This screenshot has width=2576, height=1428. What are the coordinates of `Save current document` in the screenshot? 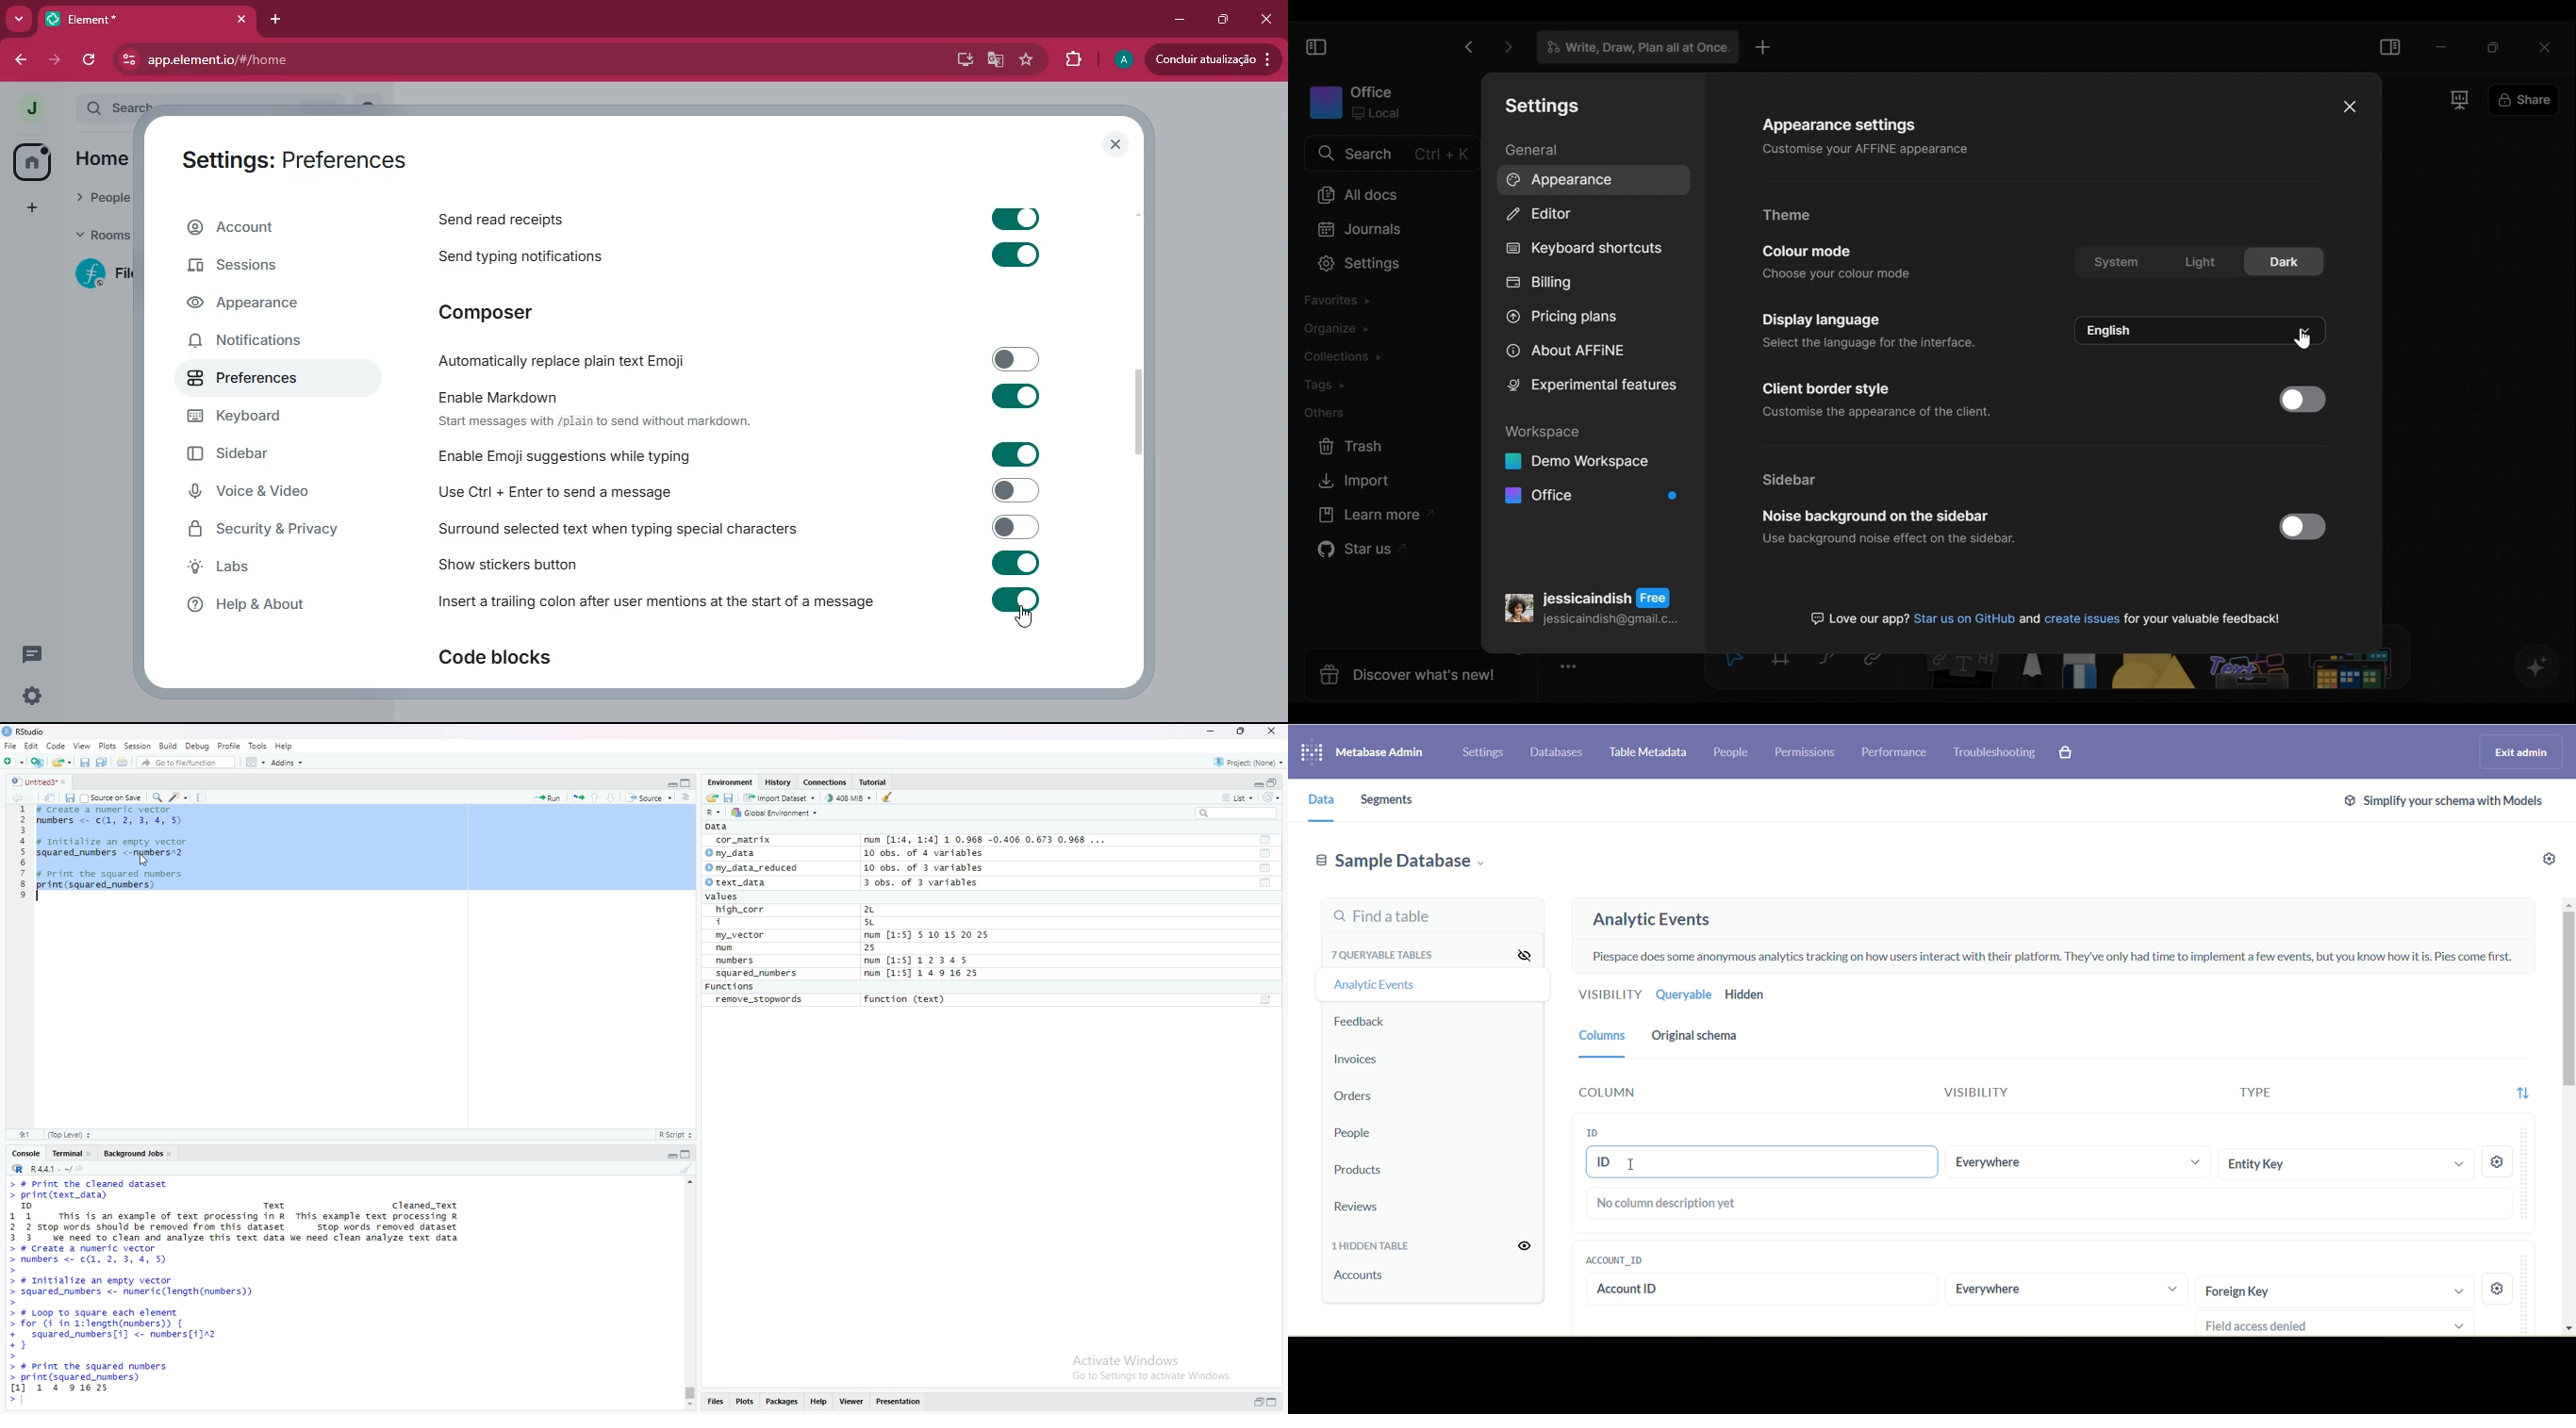 It's located at (85, 761).